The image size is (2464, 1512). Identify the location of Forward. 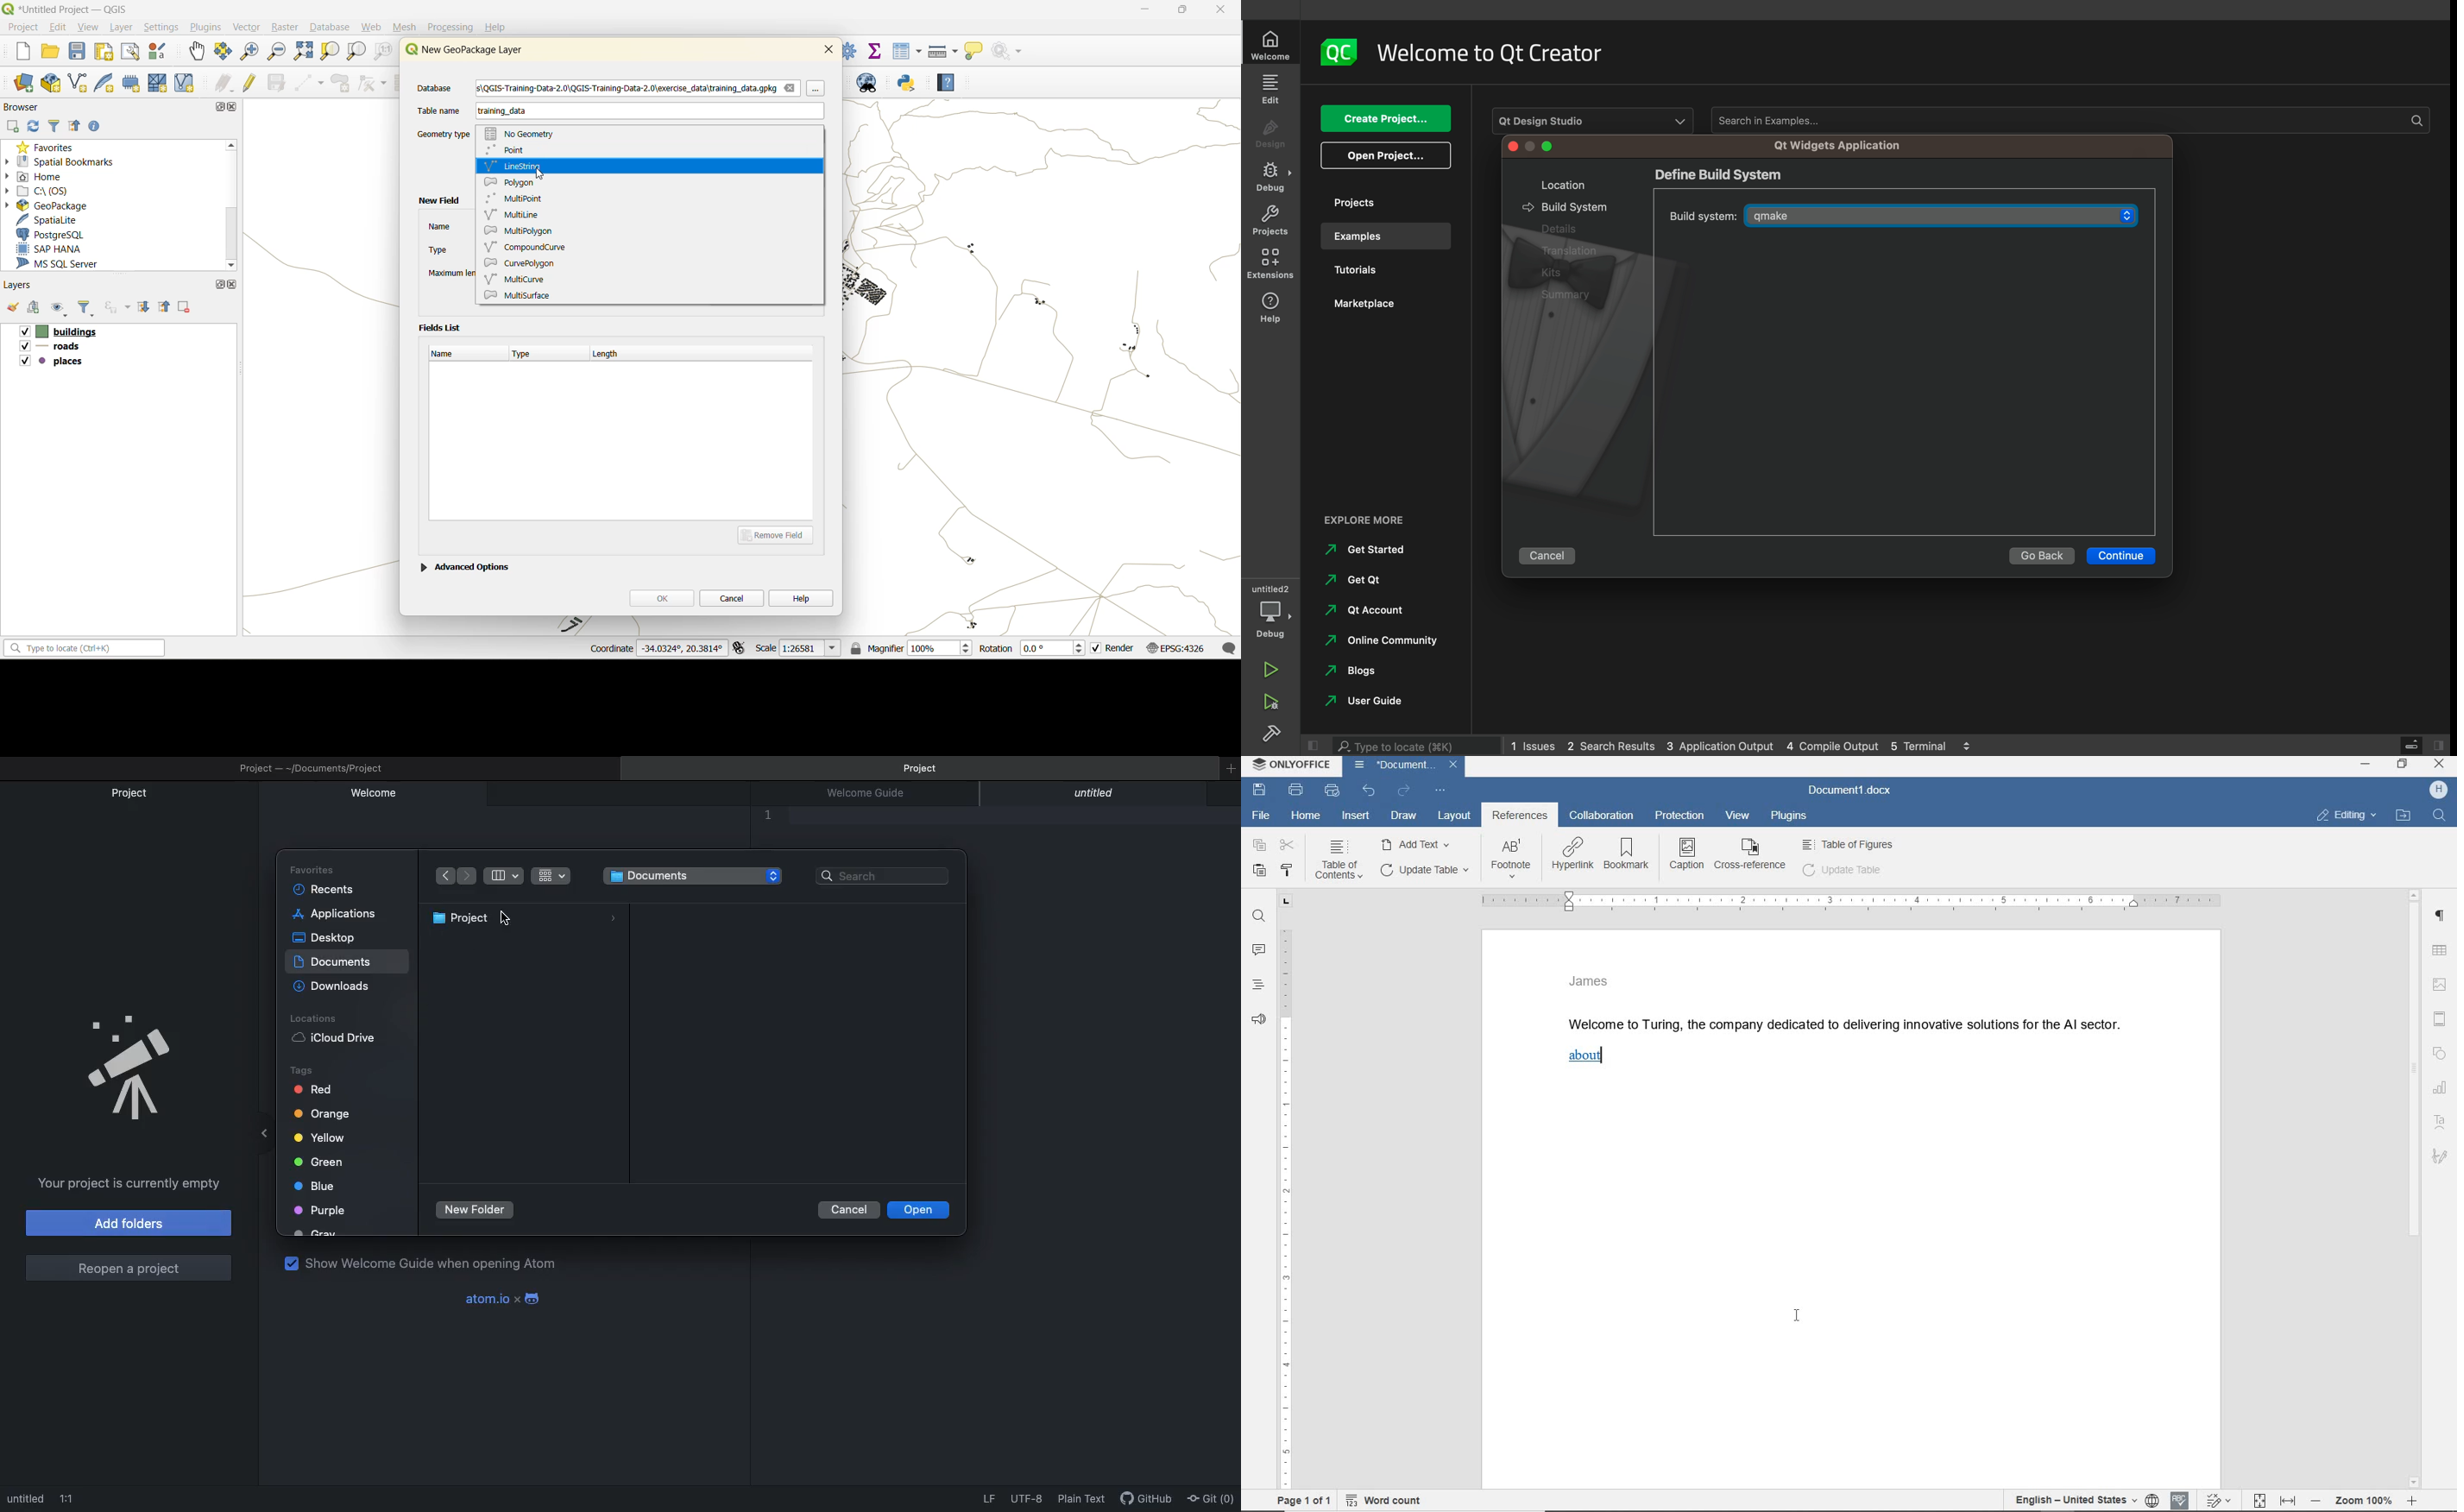
(467, 877).